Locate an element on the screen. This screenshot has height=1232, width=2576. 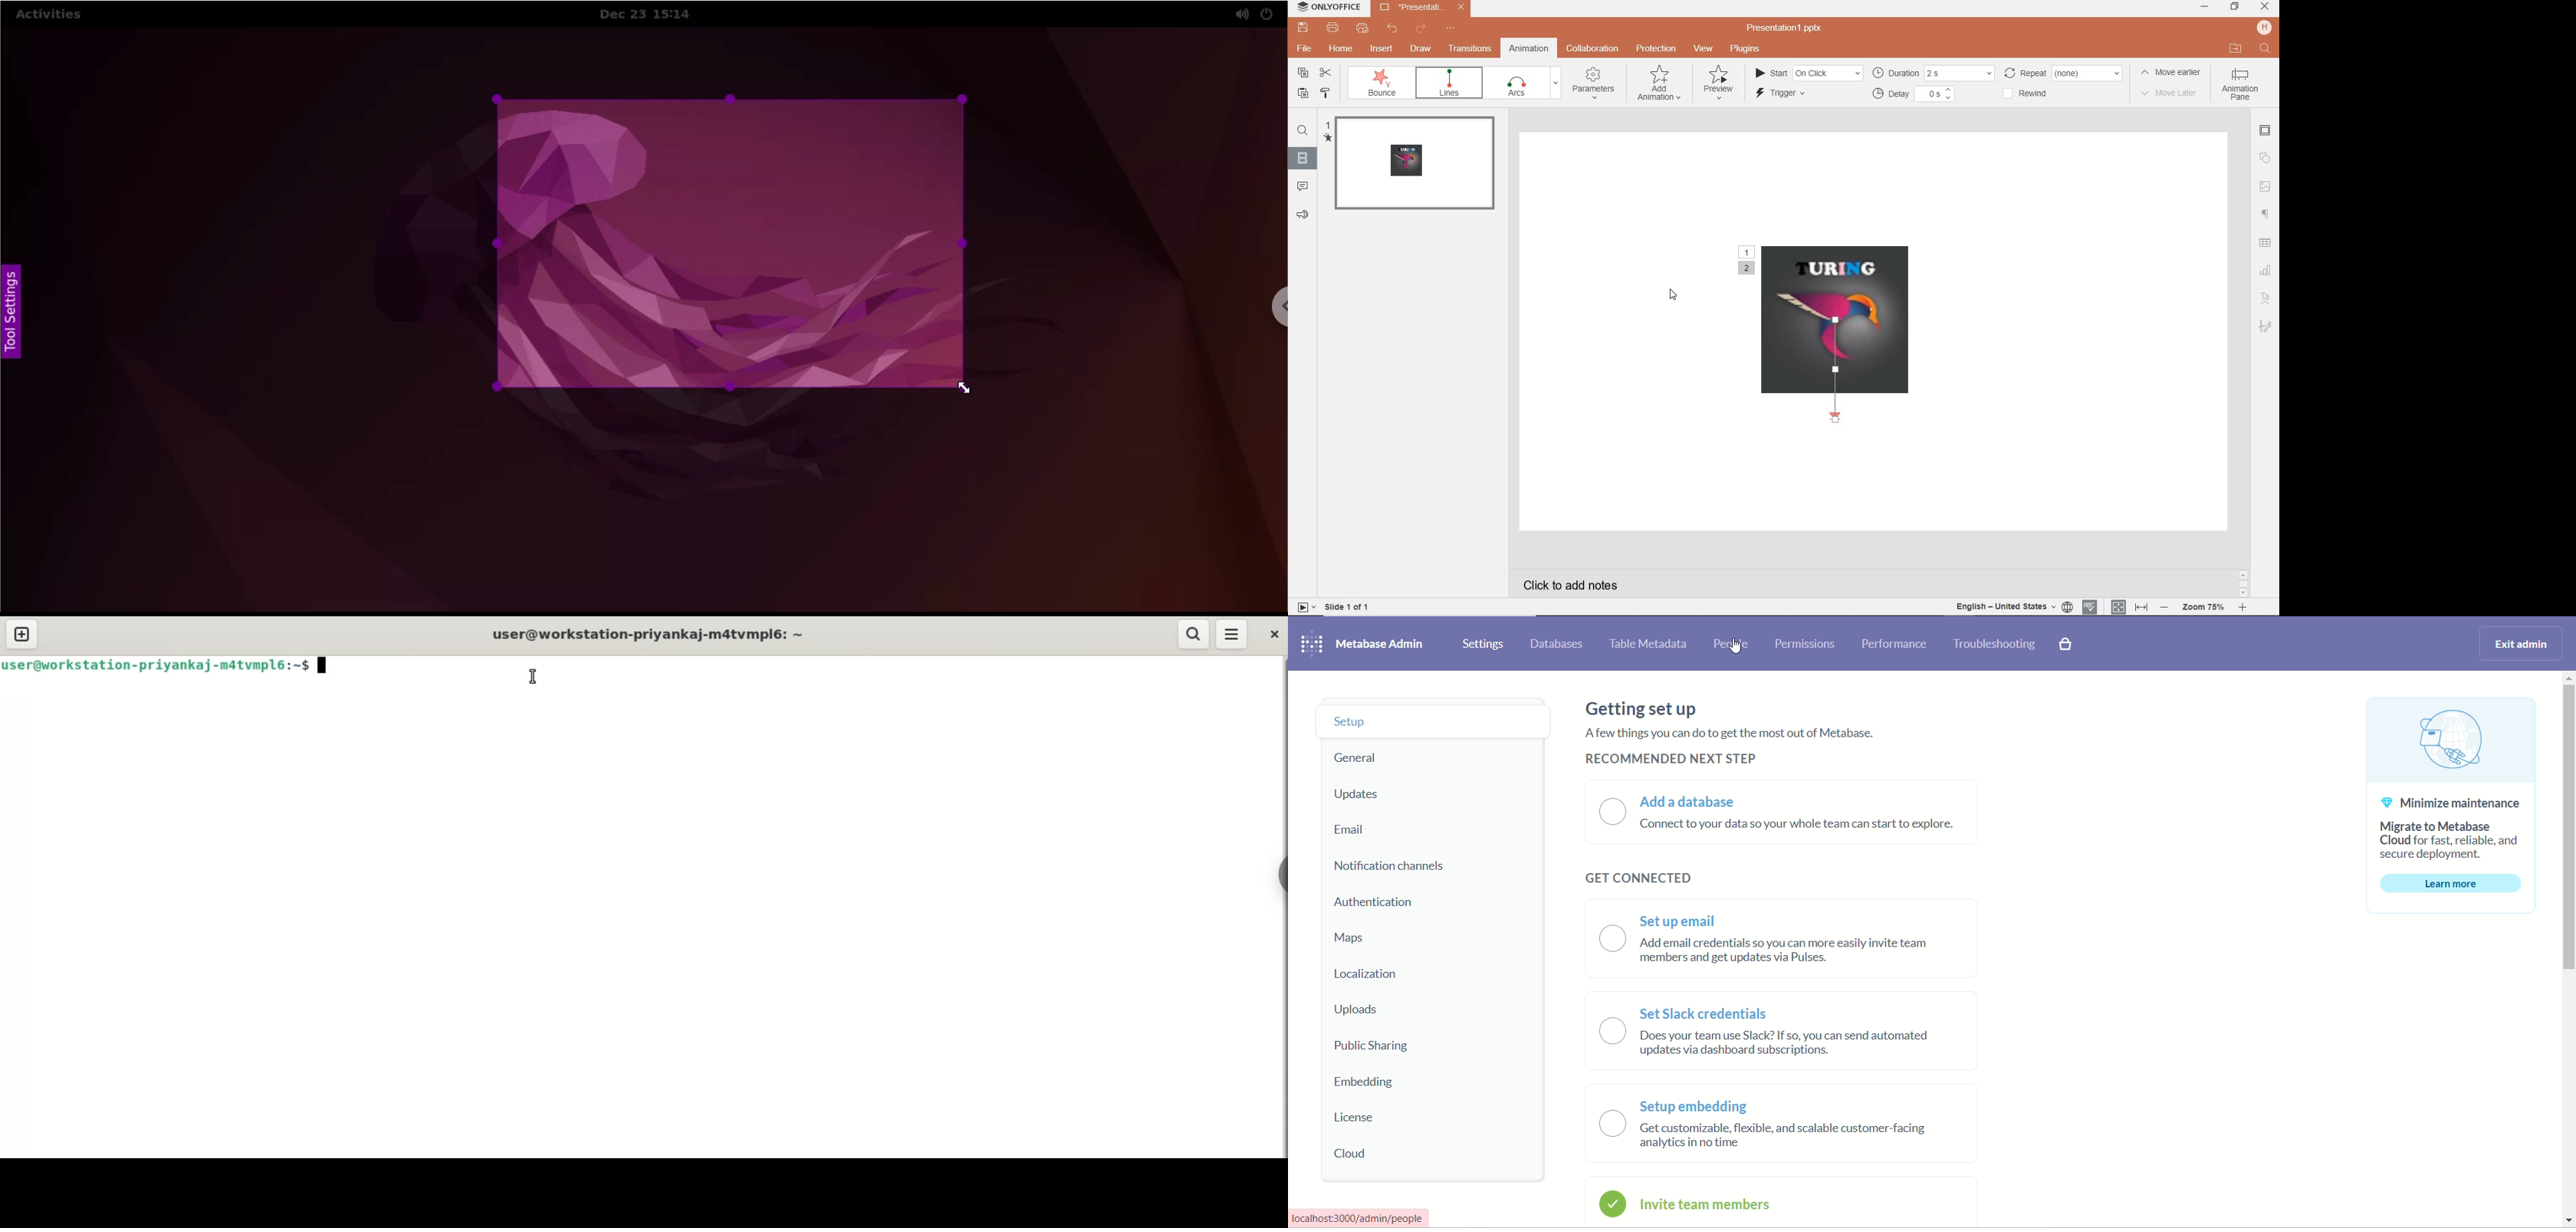
texr is located at coordinates (1359, 1219).